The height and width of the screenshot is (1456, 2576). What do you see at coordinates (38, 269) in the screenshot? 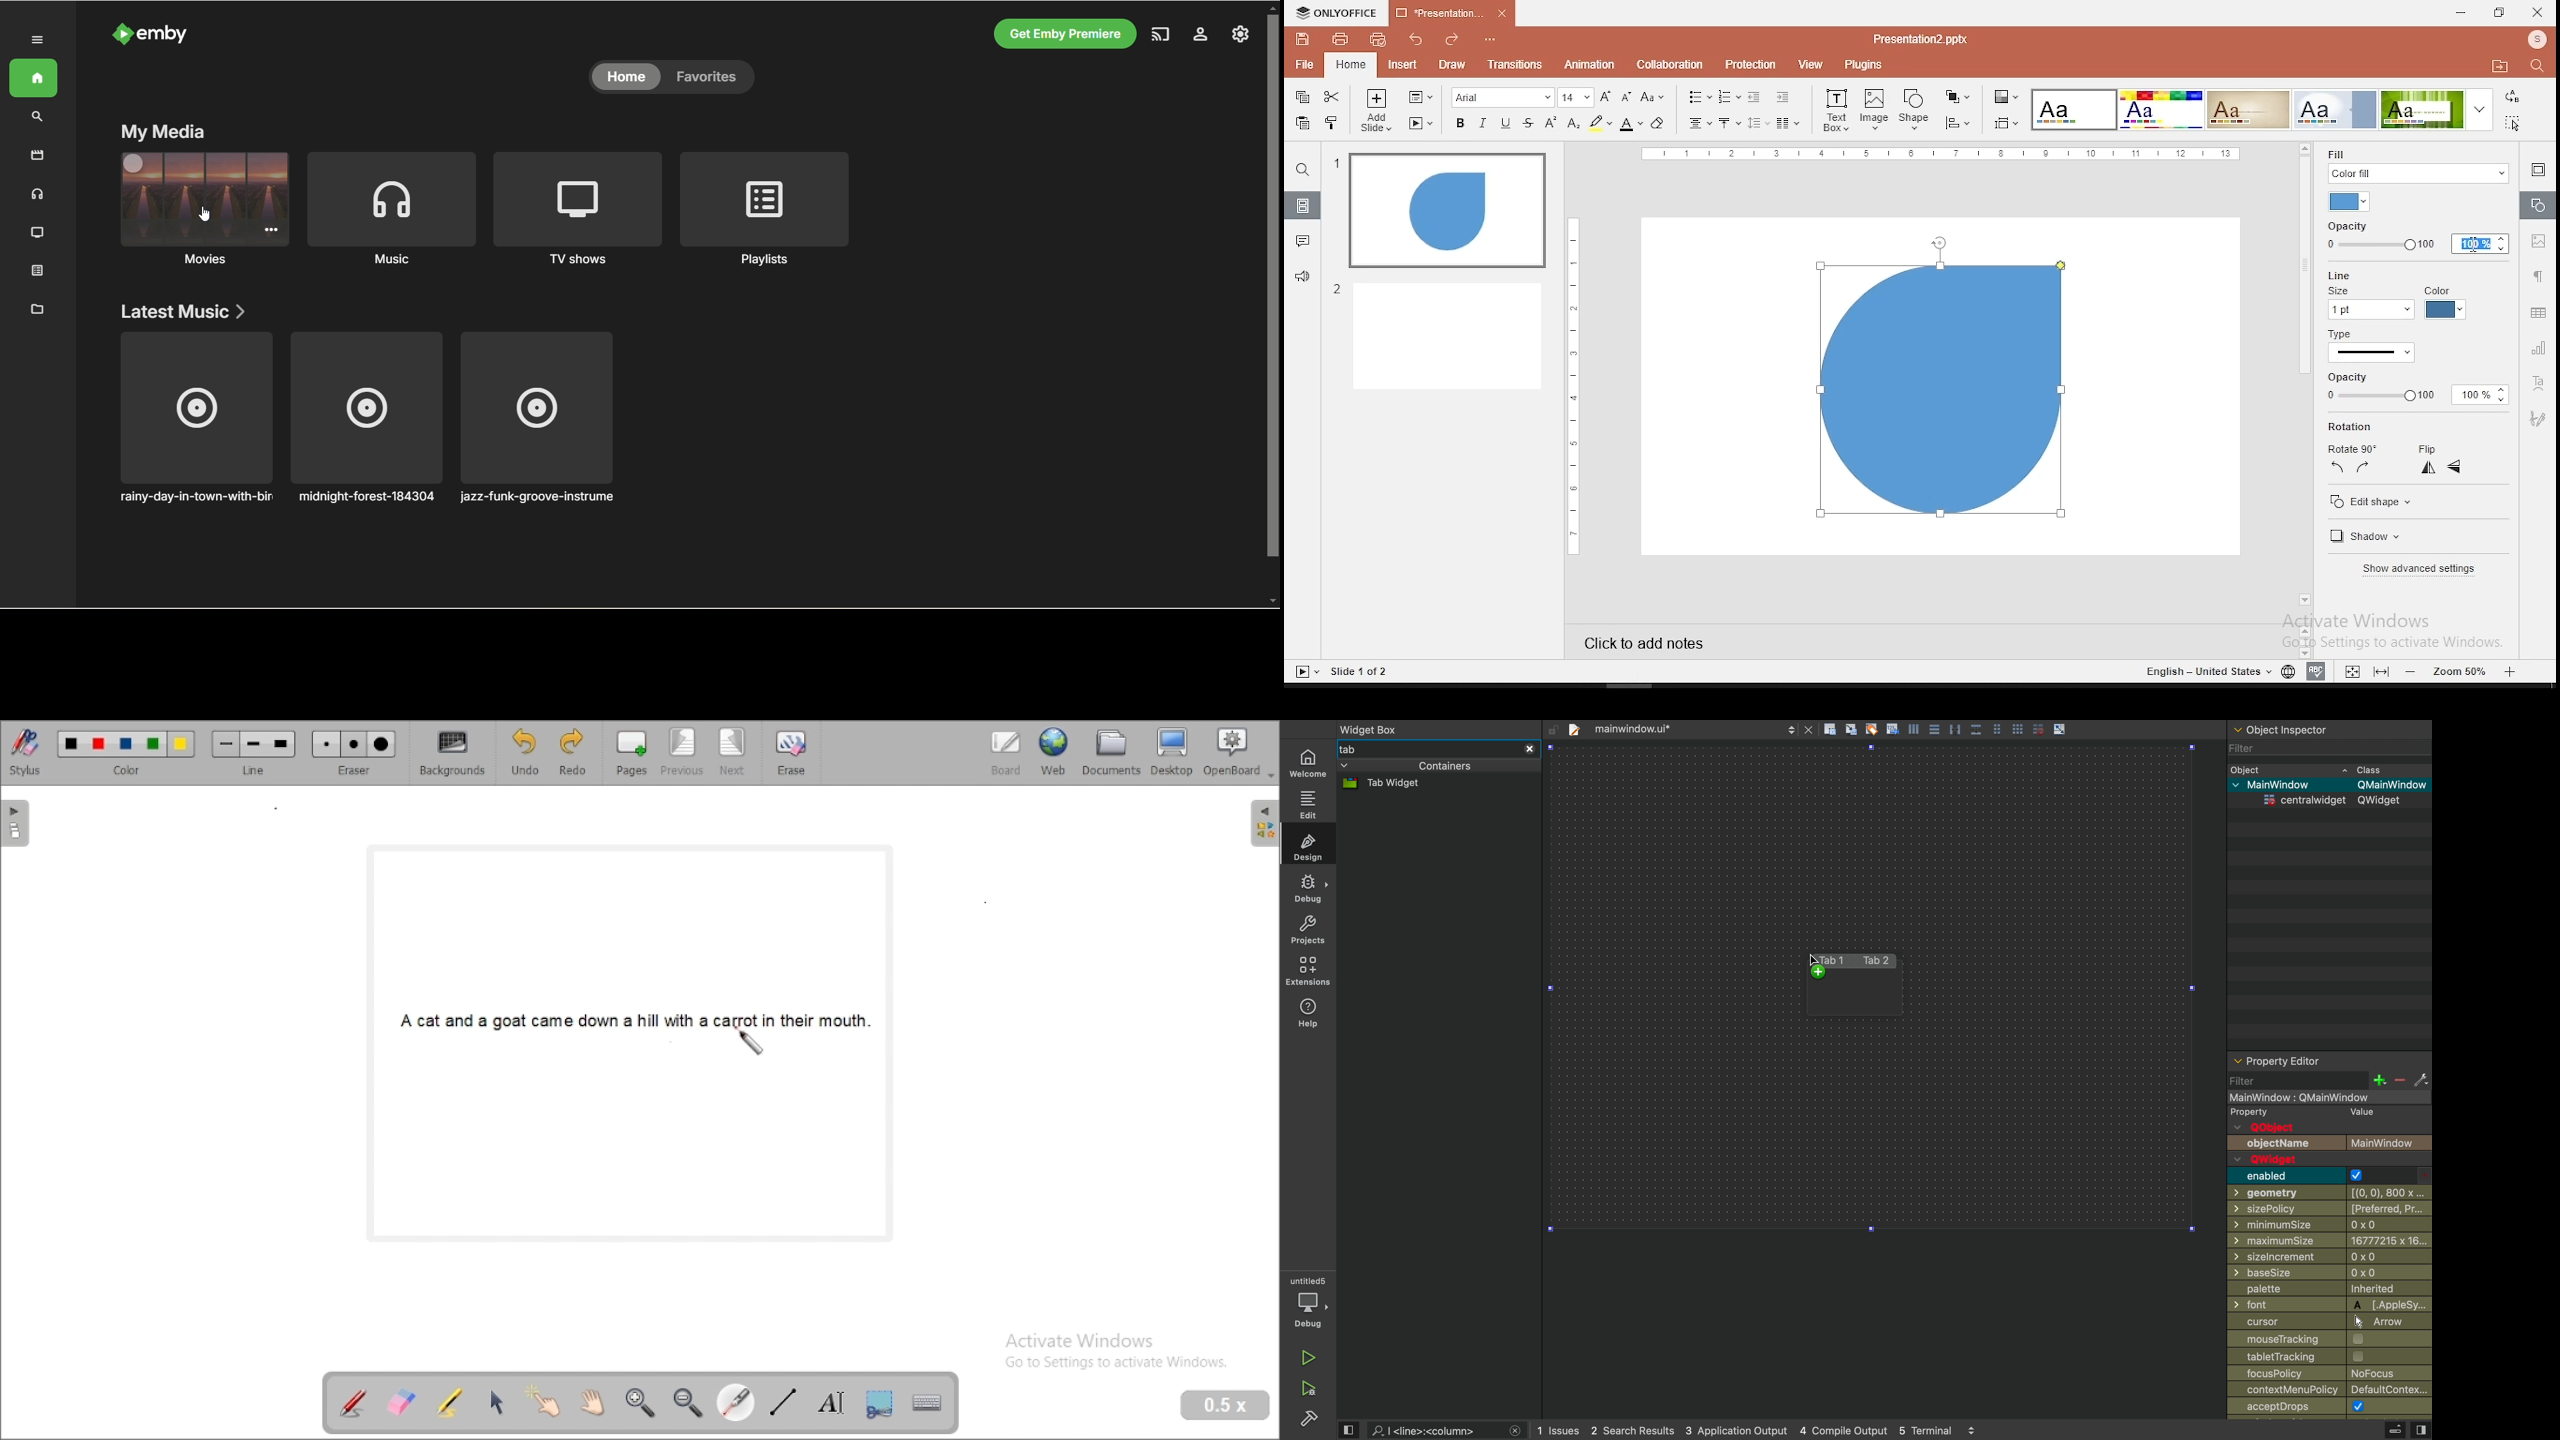
I see `playlist` at bounding box center [38, 269].